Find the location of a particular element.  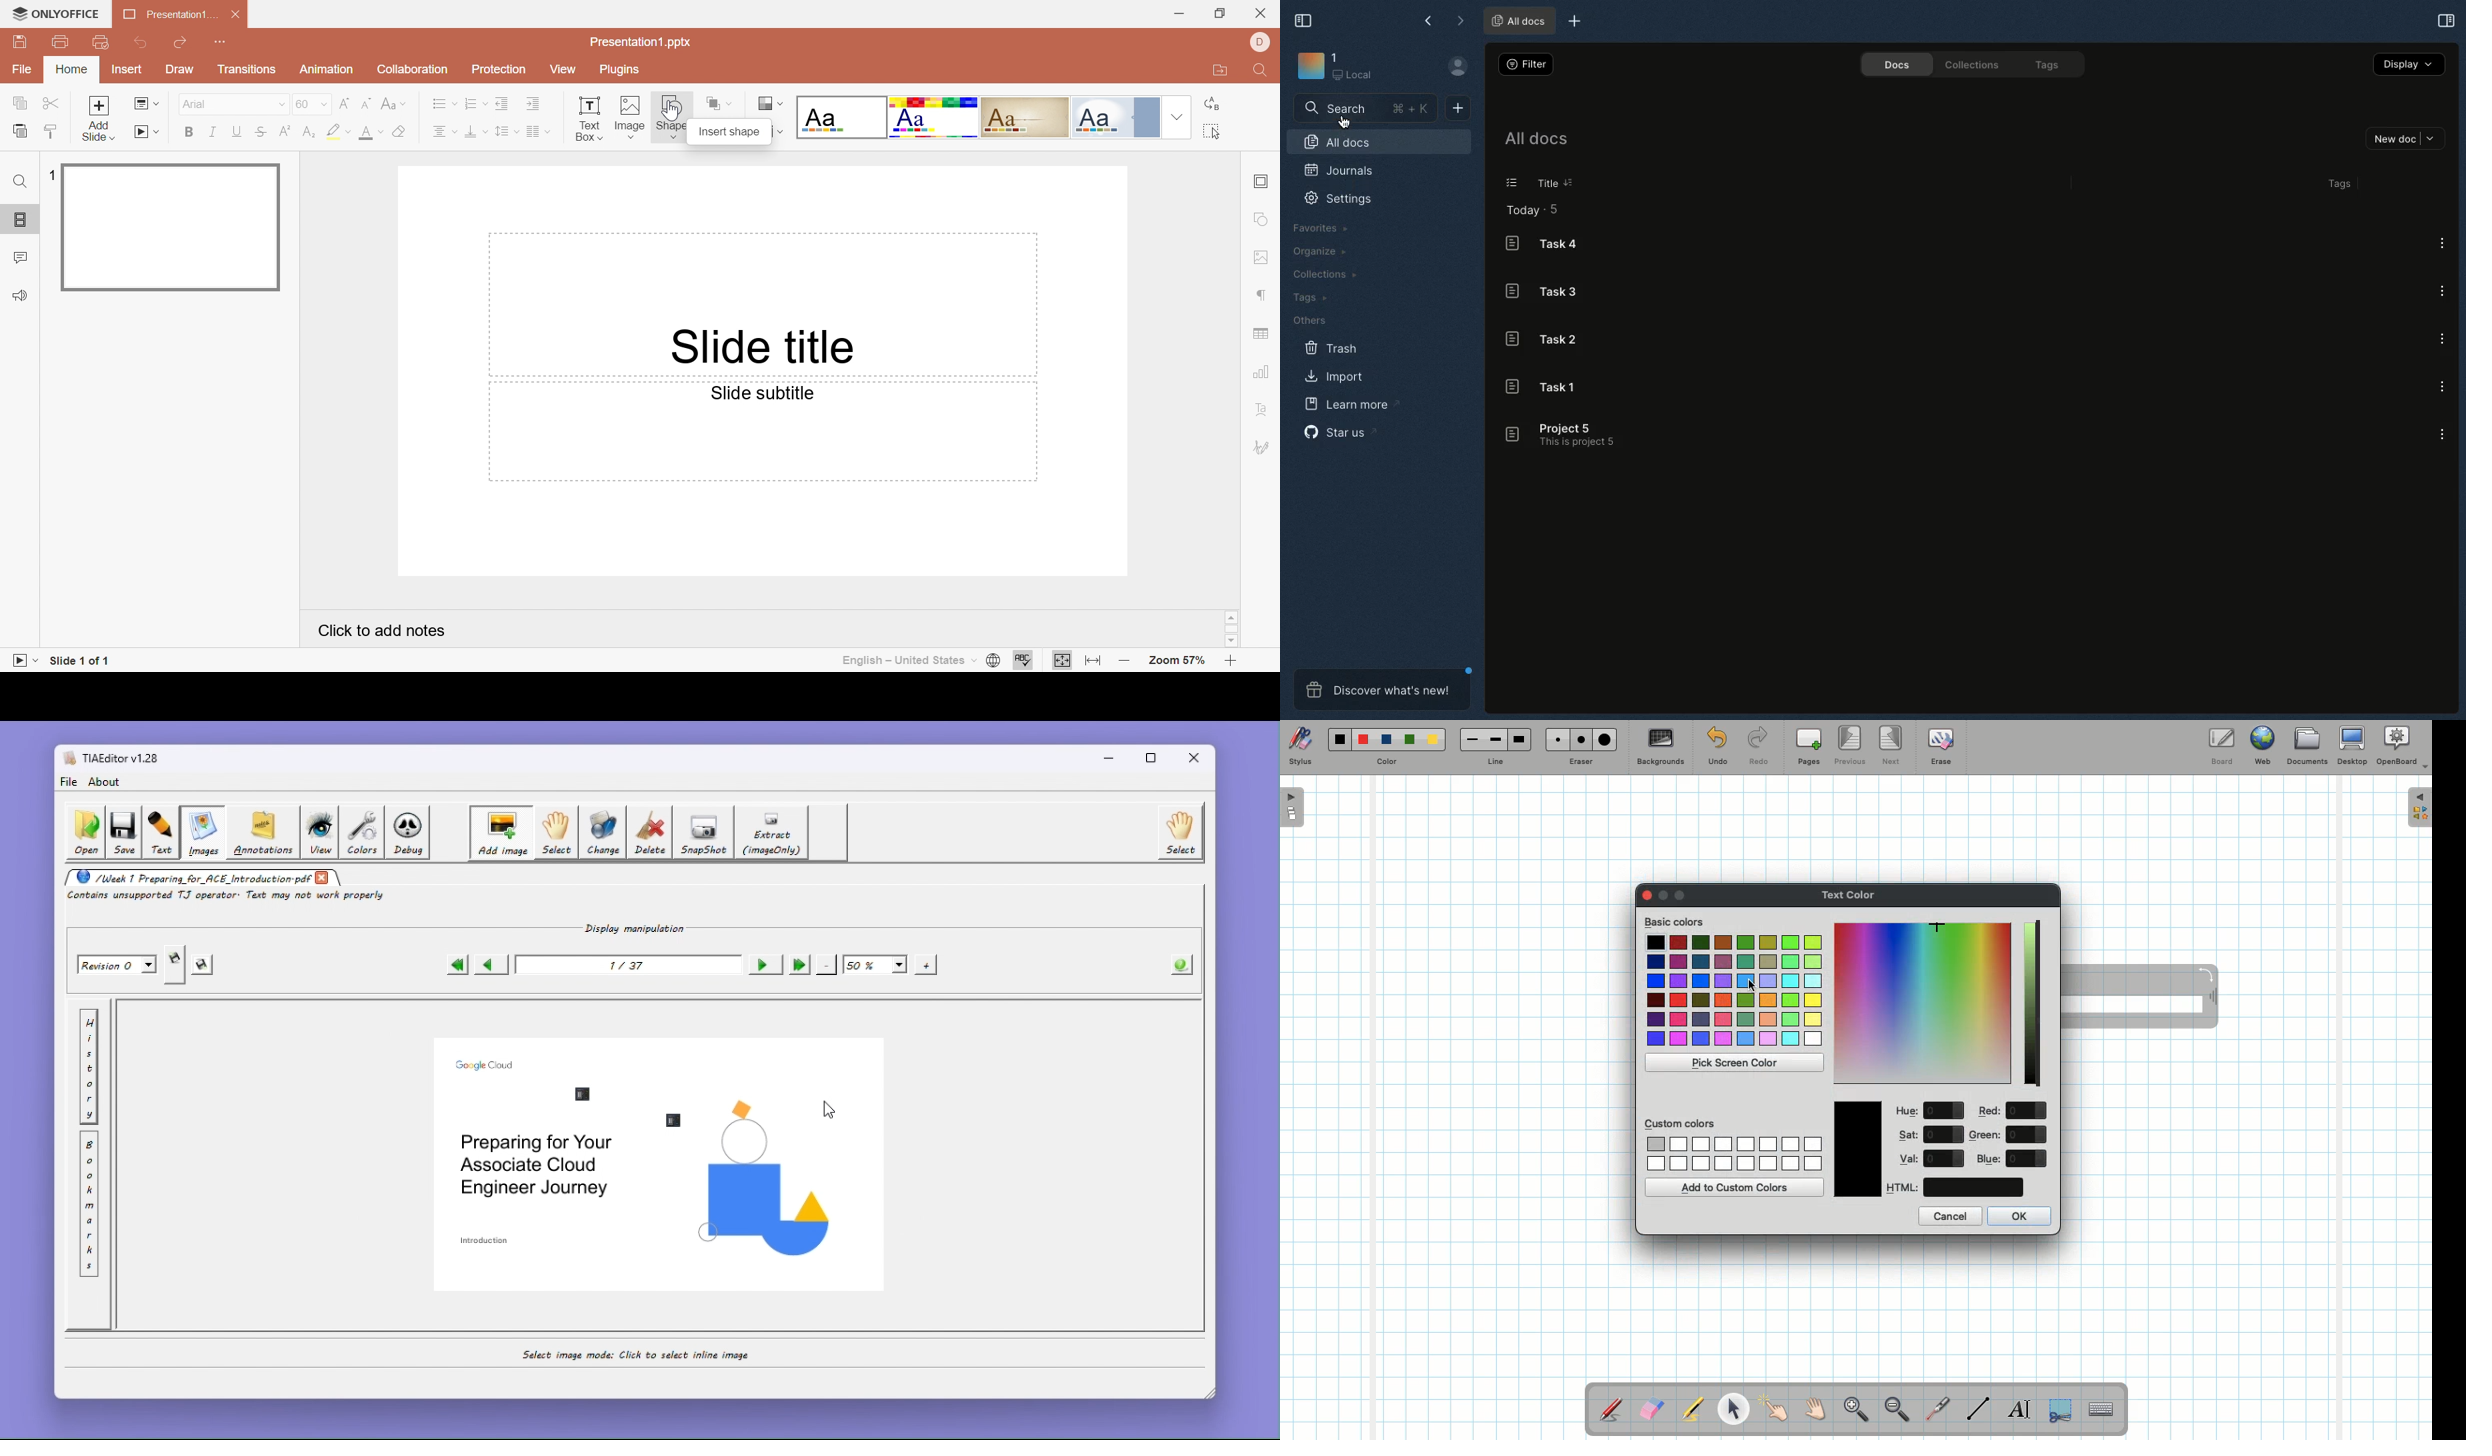

Slide title is located at coordinates (759, 345).